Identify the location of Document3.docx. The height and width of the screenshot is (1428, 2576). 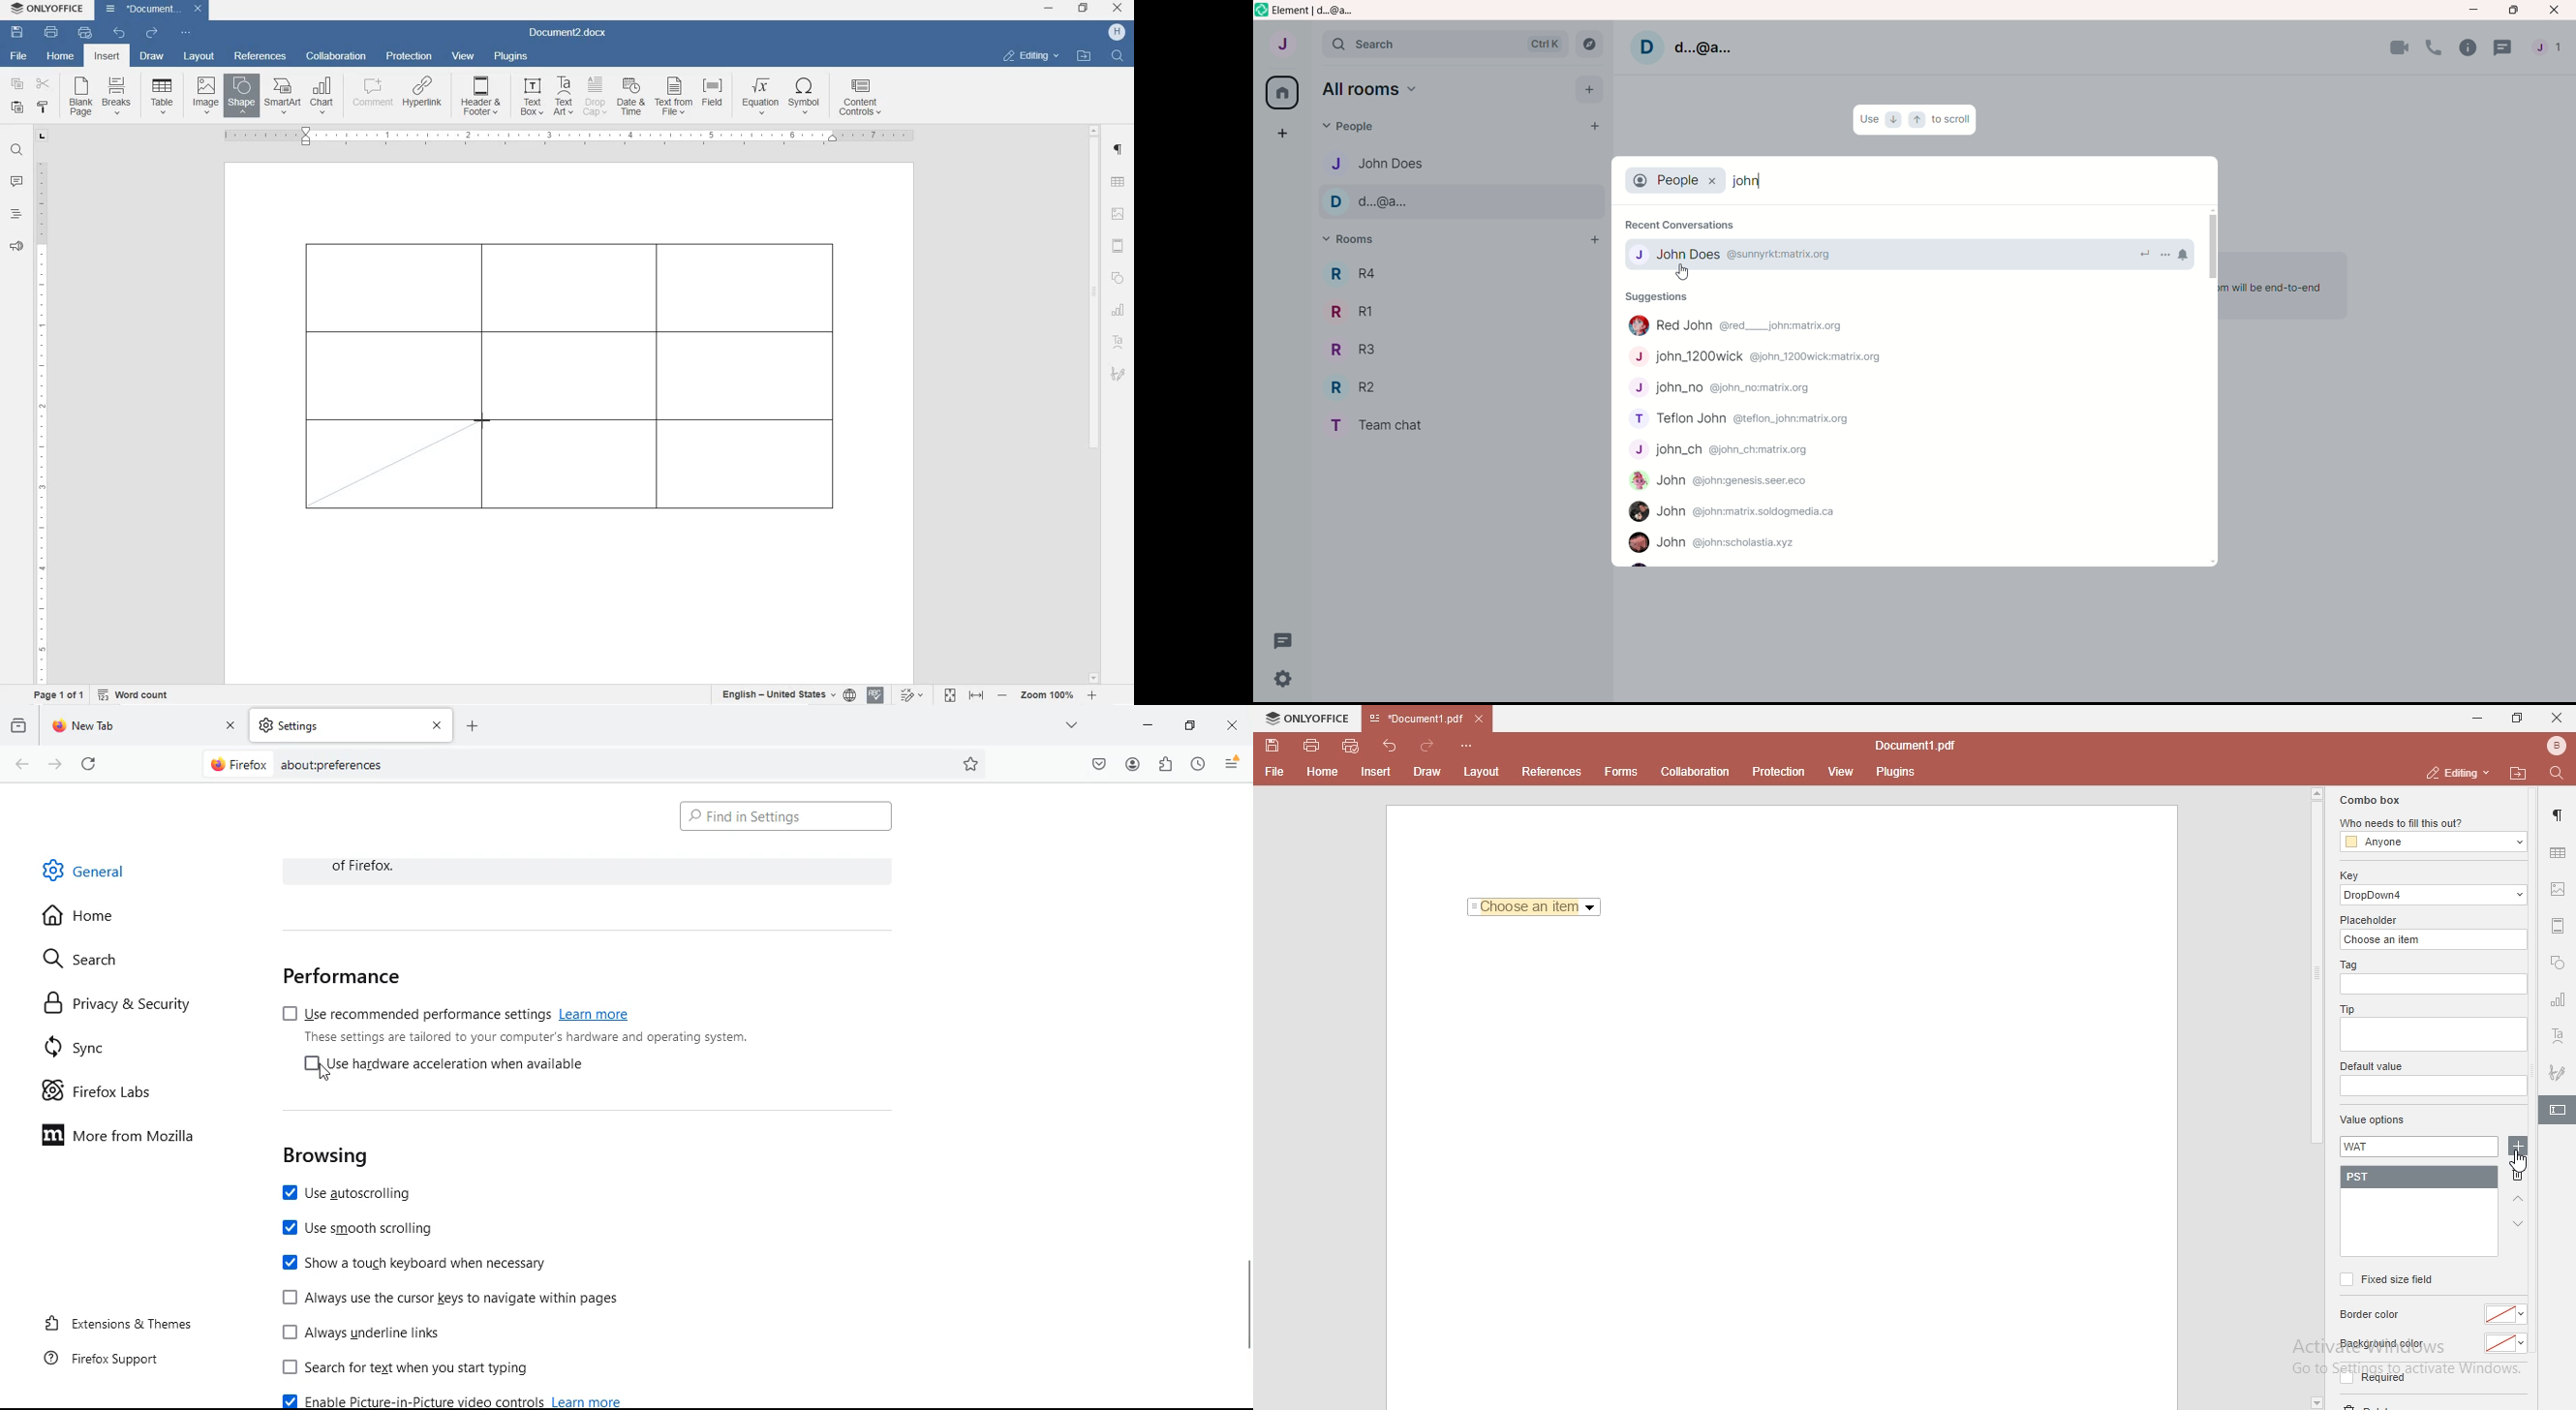
(572, 34).